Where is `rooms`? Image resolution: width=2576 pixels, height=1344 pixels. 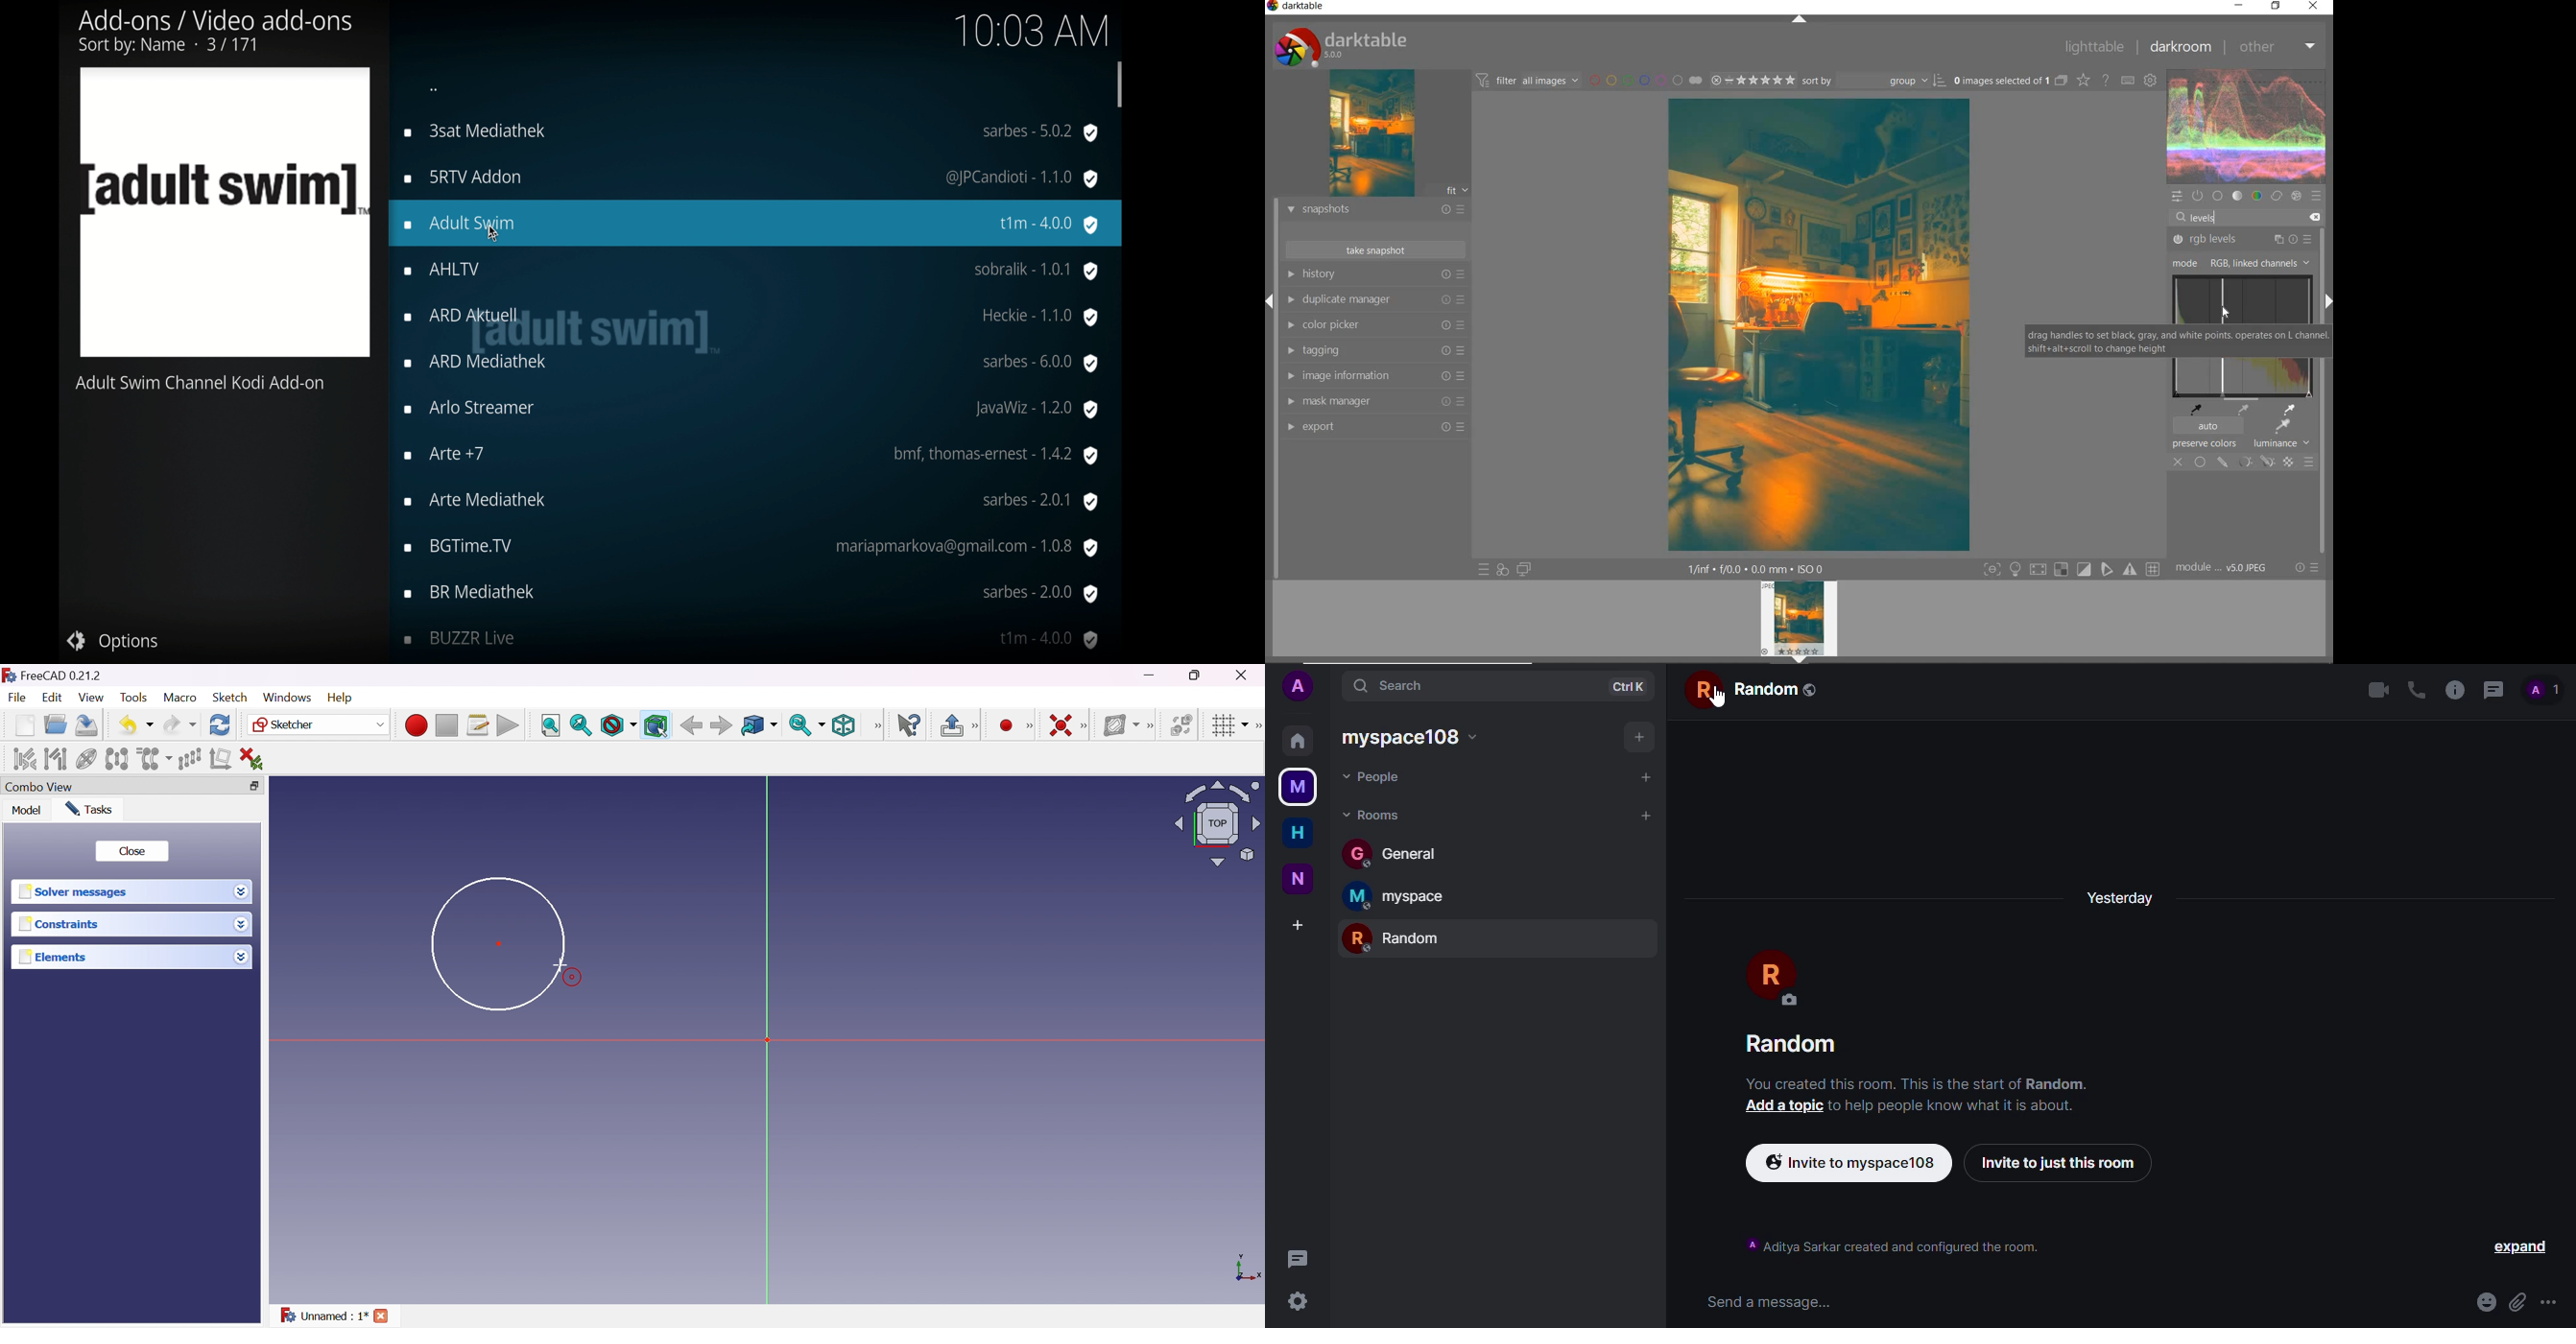 rooms is located at coordinates (1373, 814).